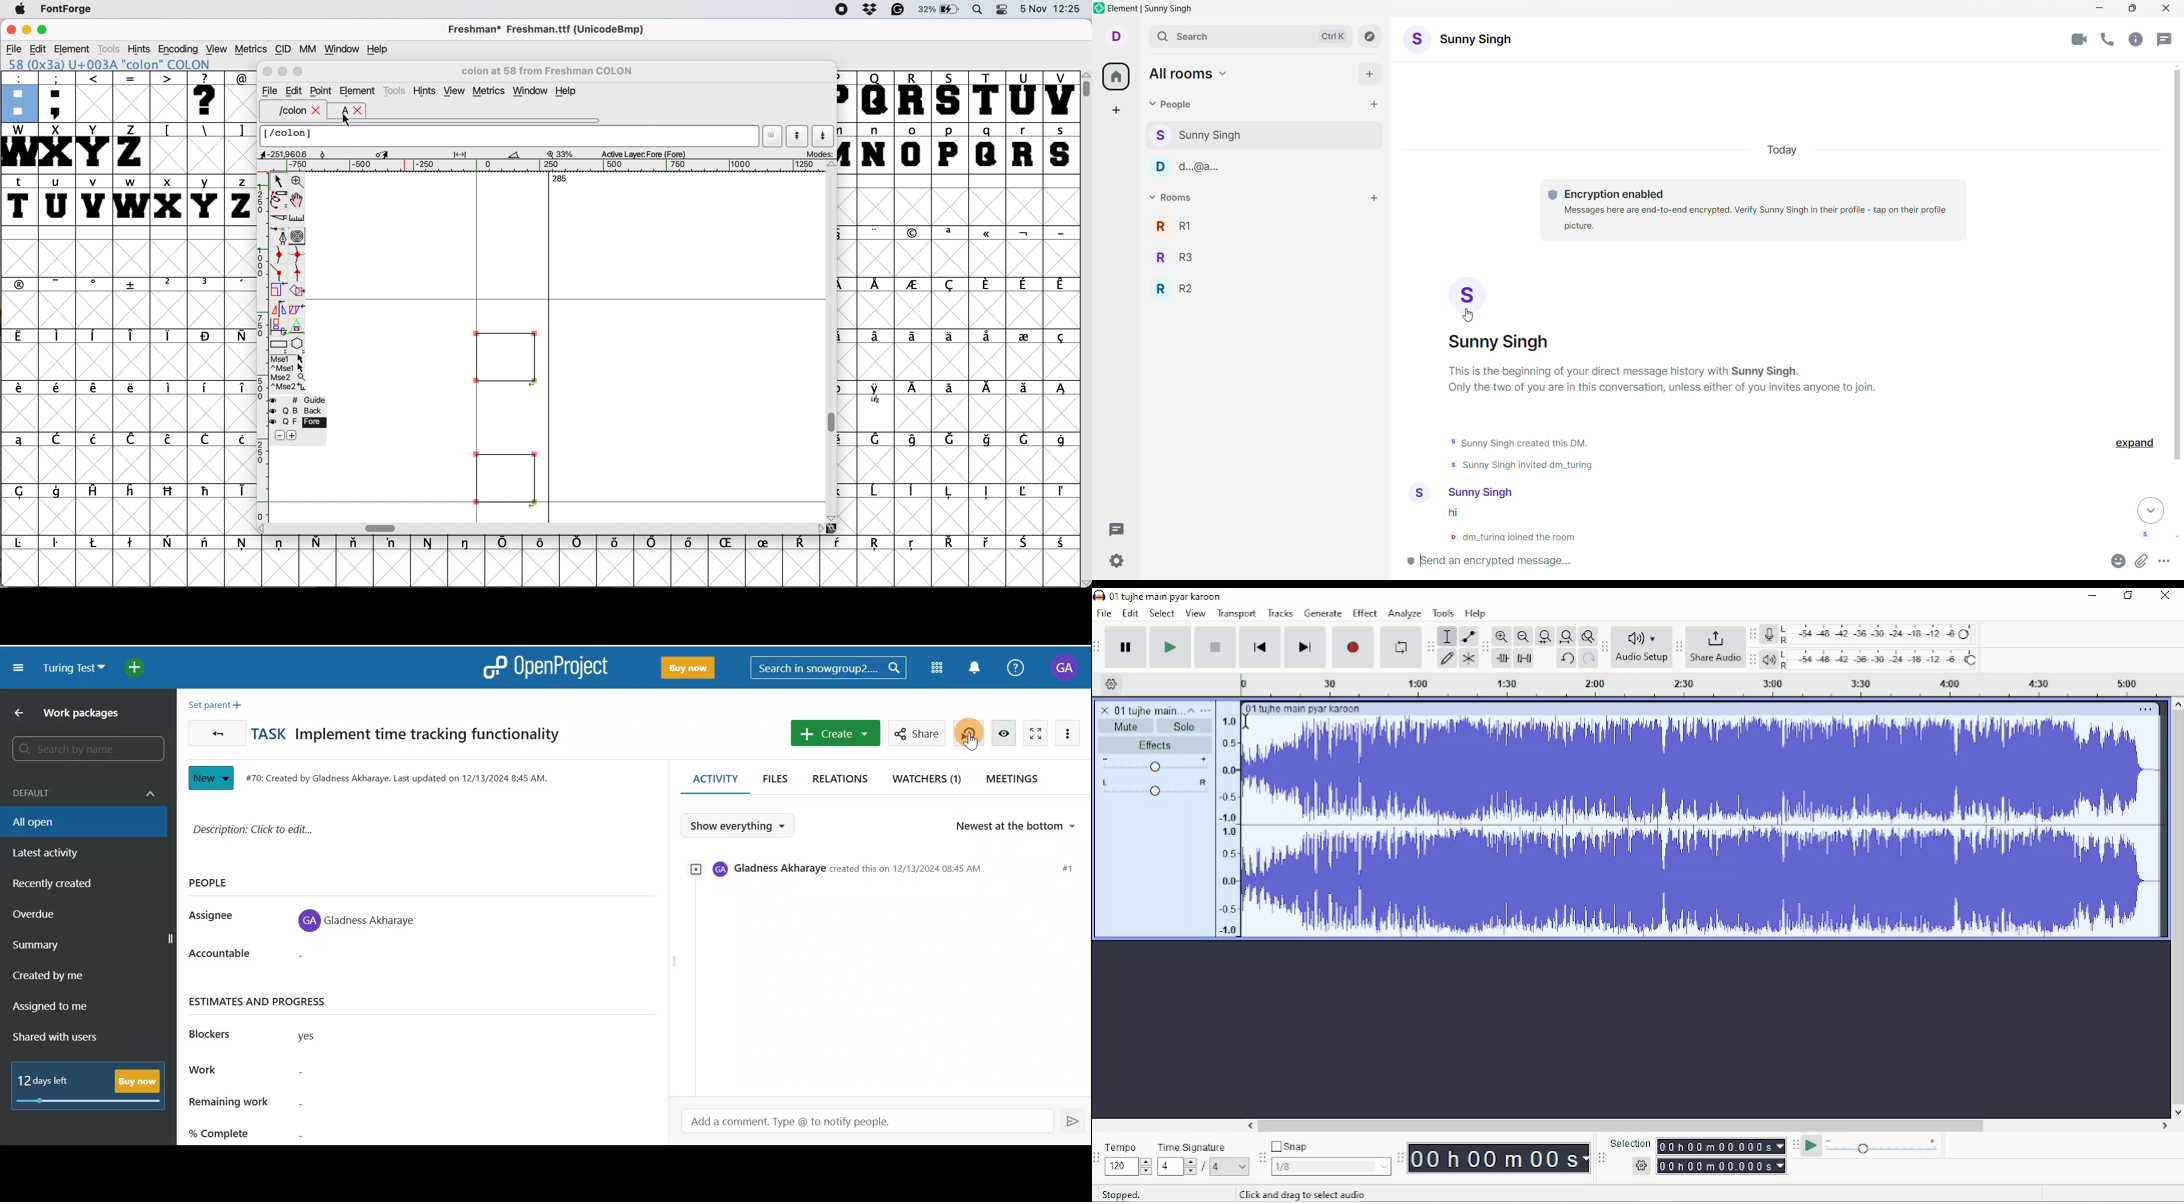 The image size is (2184, 1204). What do you see at coordinates (238, 285) in the screenshot?
I see `symbol` at bounding box center [238, 285].